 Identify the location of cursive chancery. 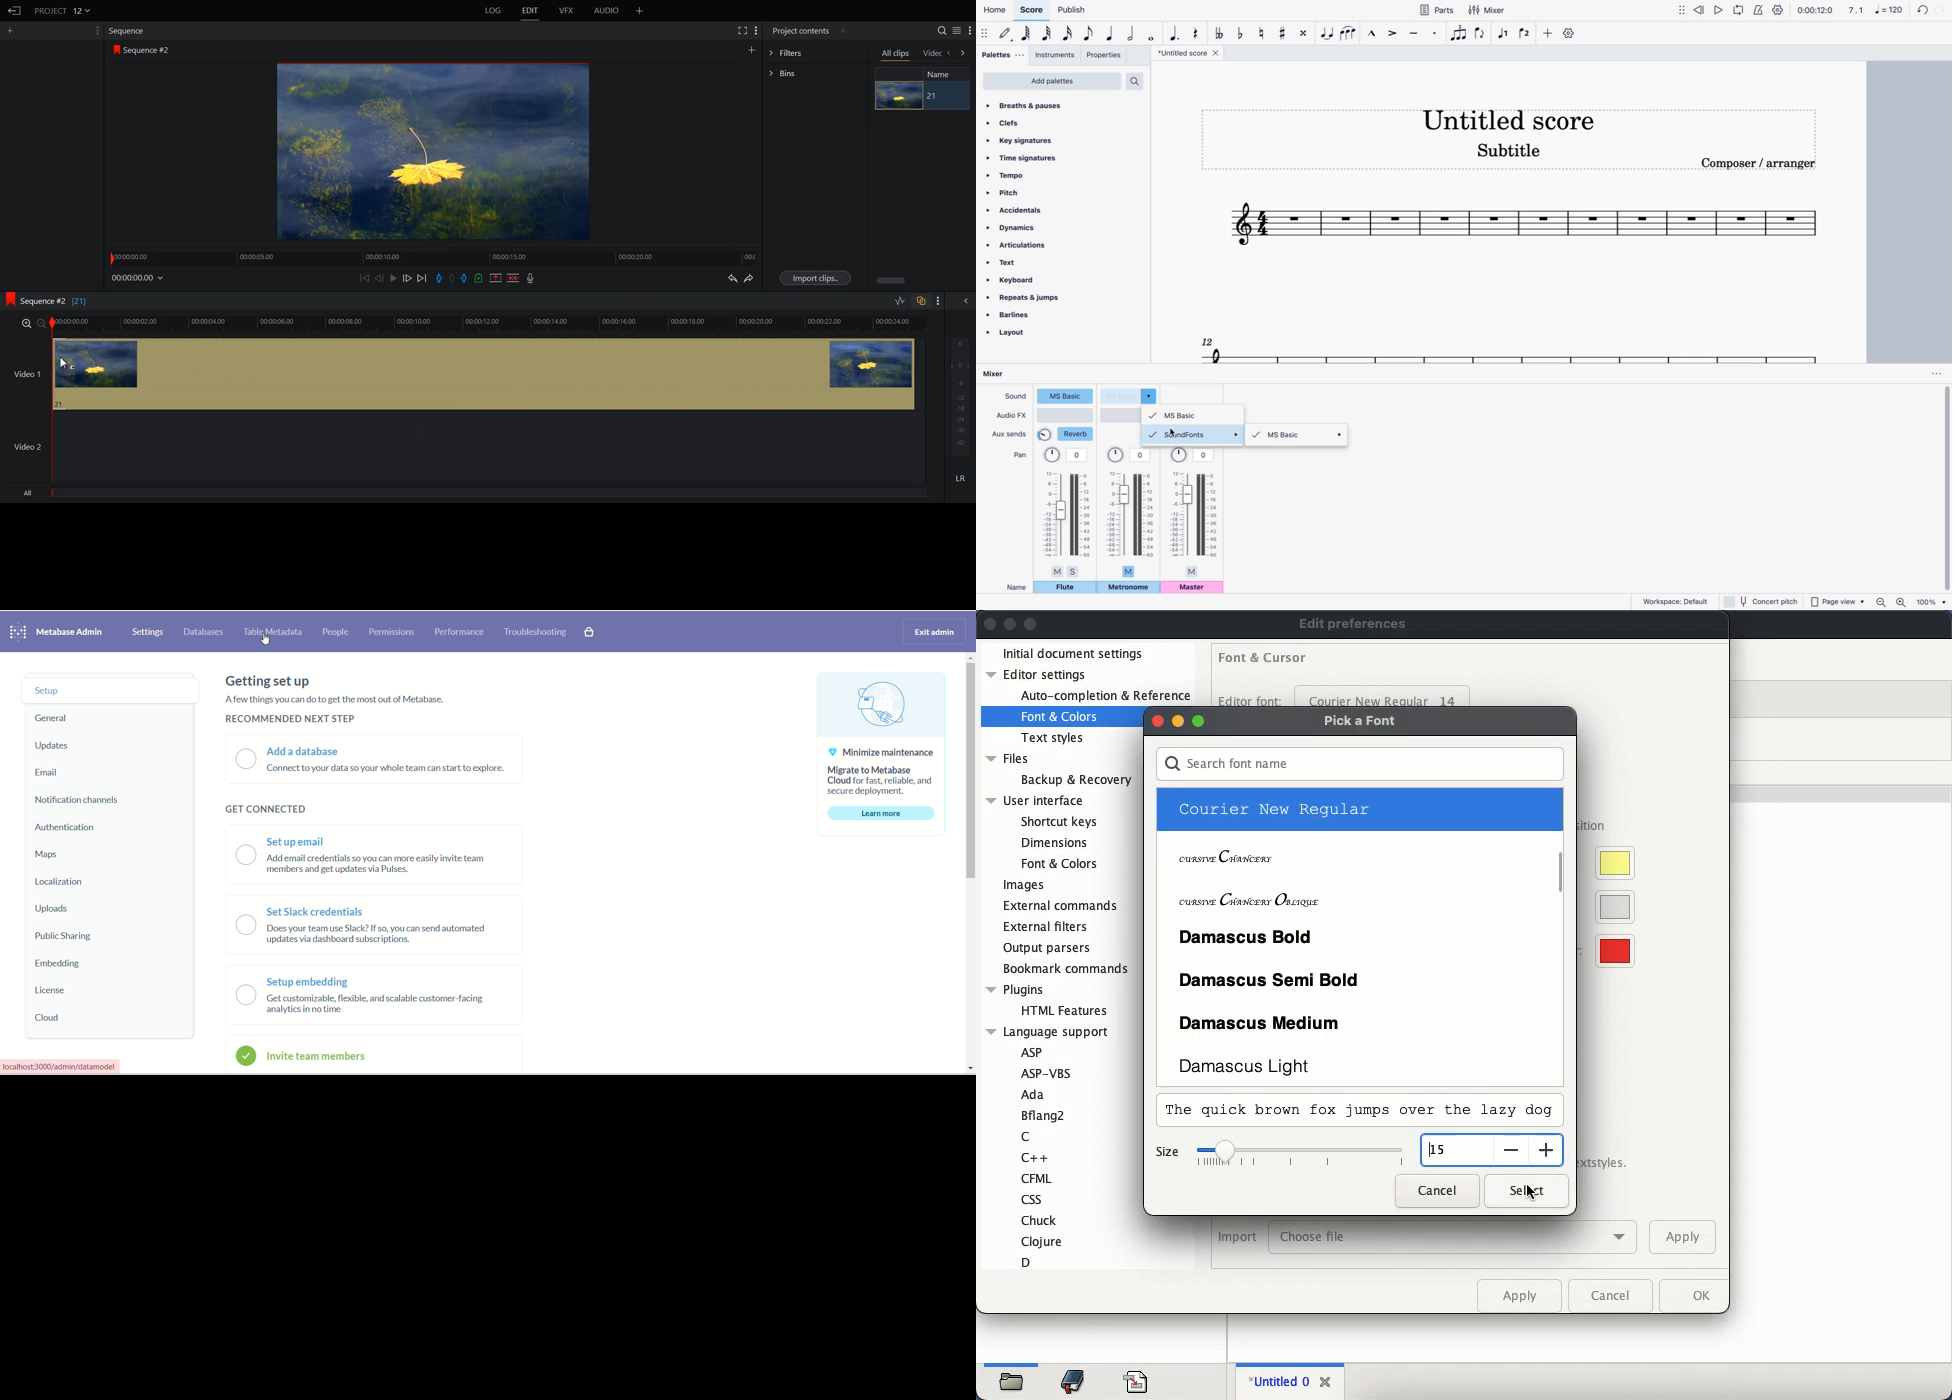
(1356, 853).